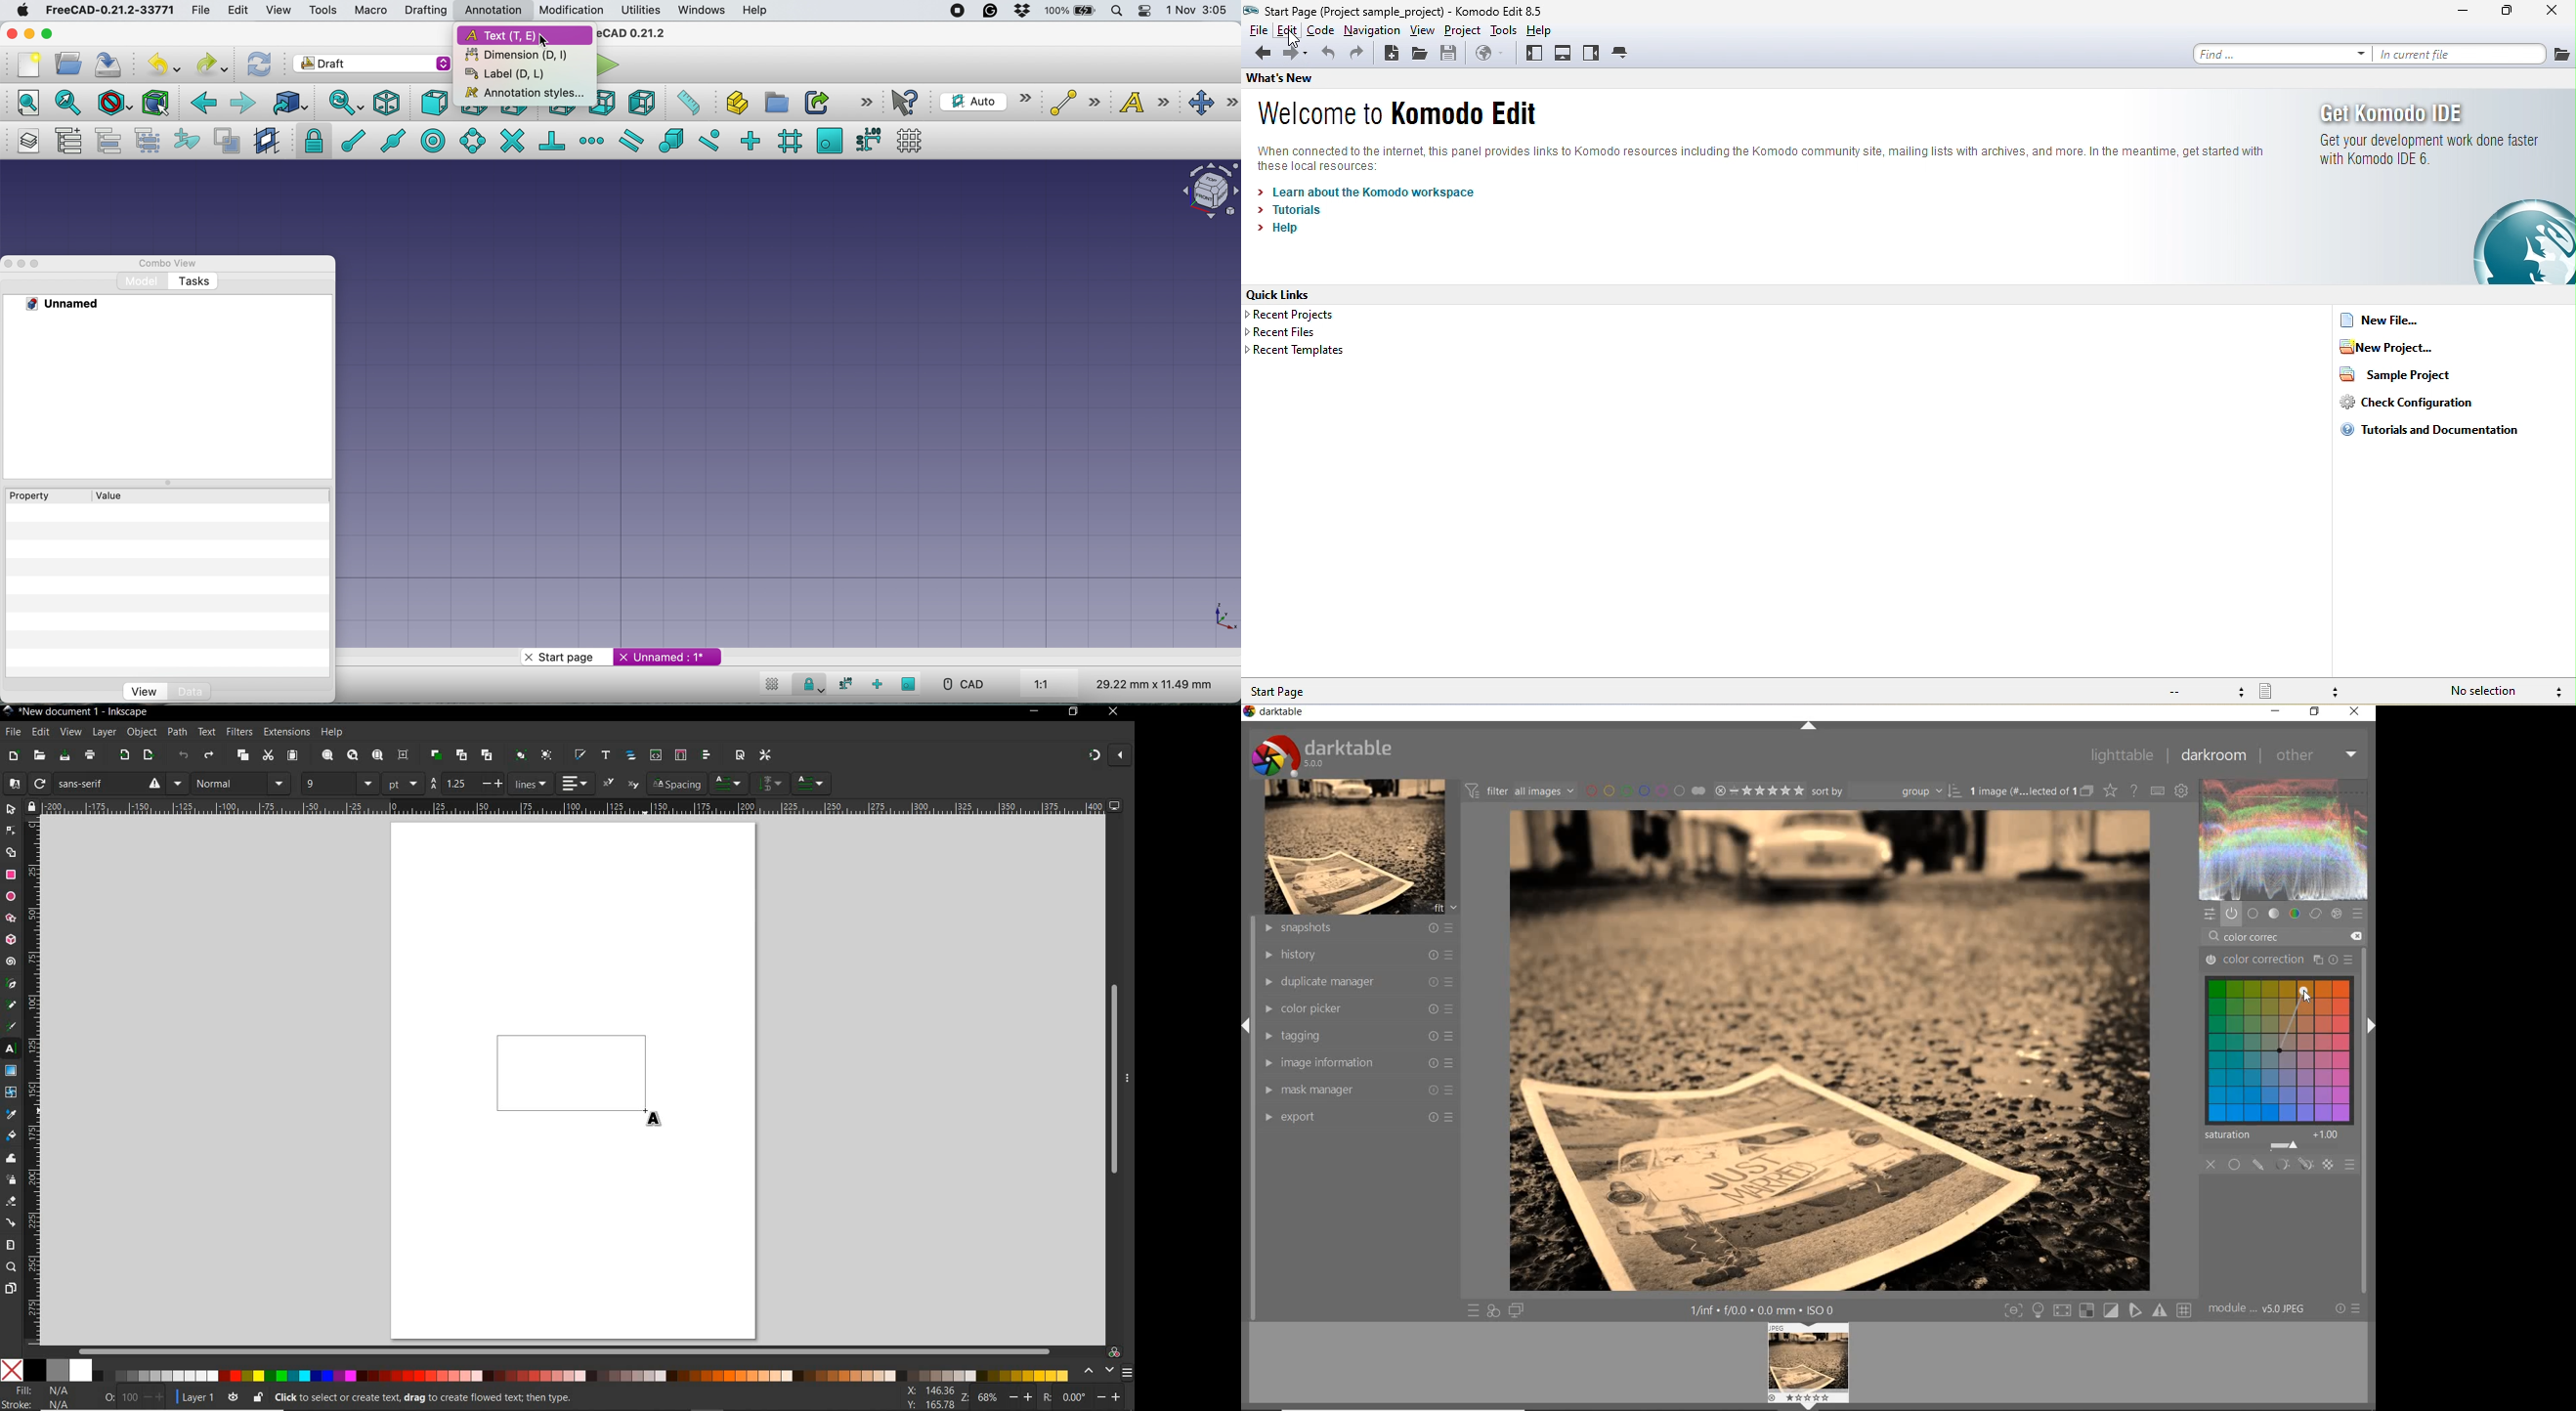 The width and height of the screenshot is (2576, 1428). What do you see at coordinates (552, 141) in the screenshot?
I see `snap perpendiculat` at bounding box center [552, 141].